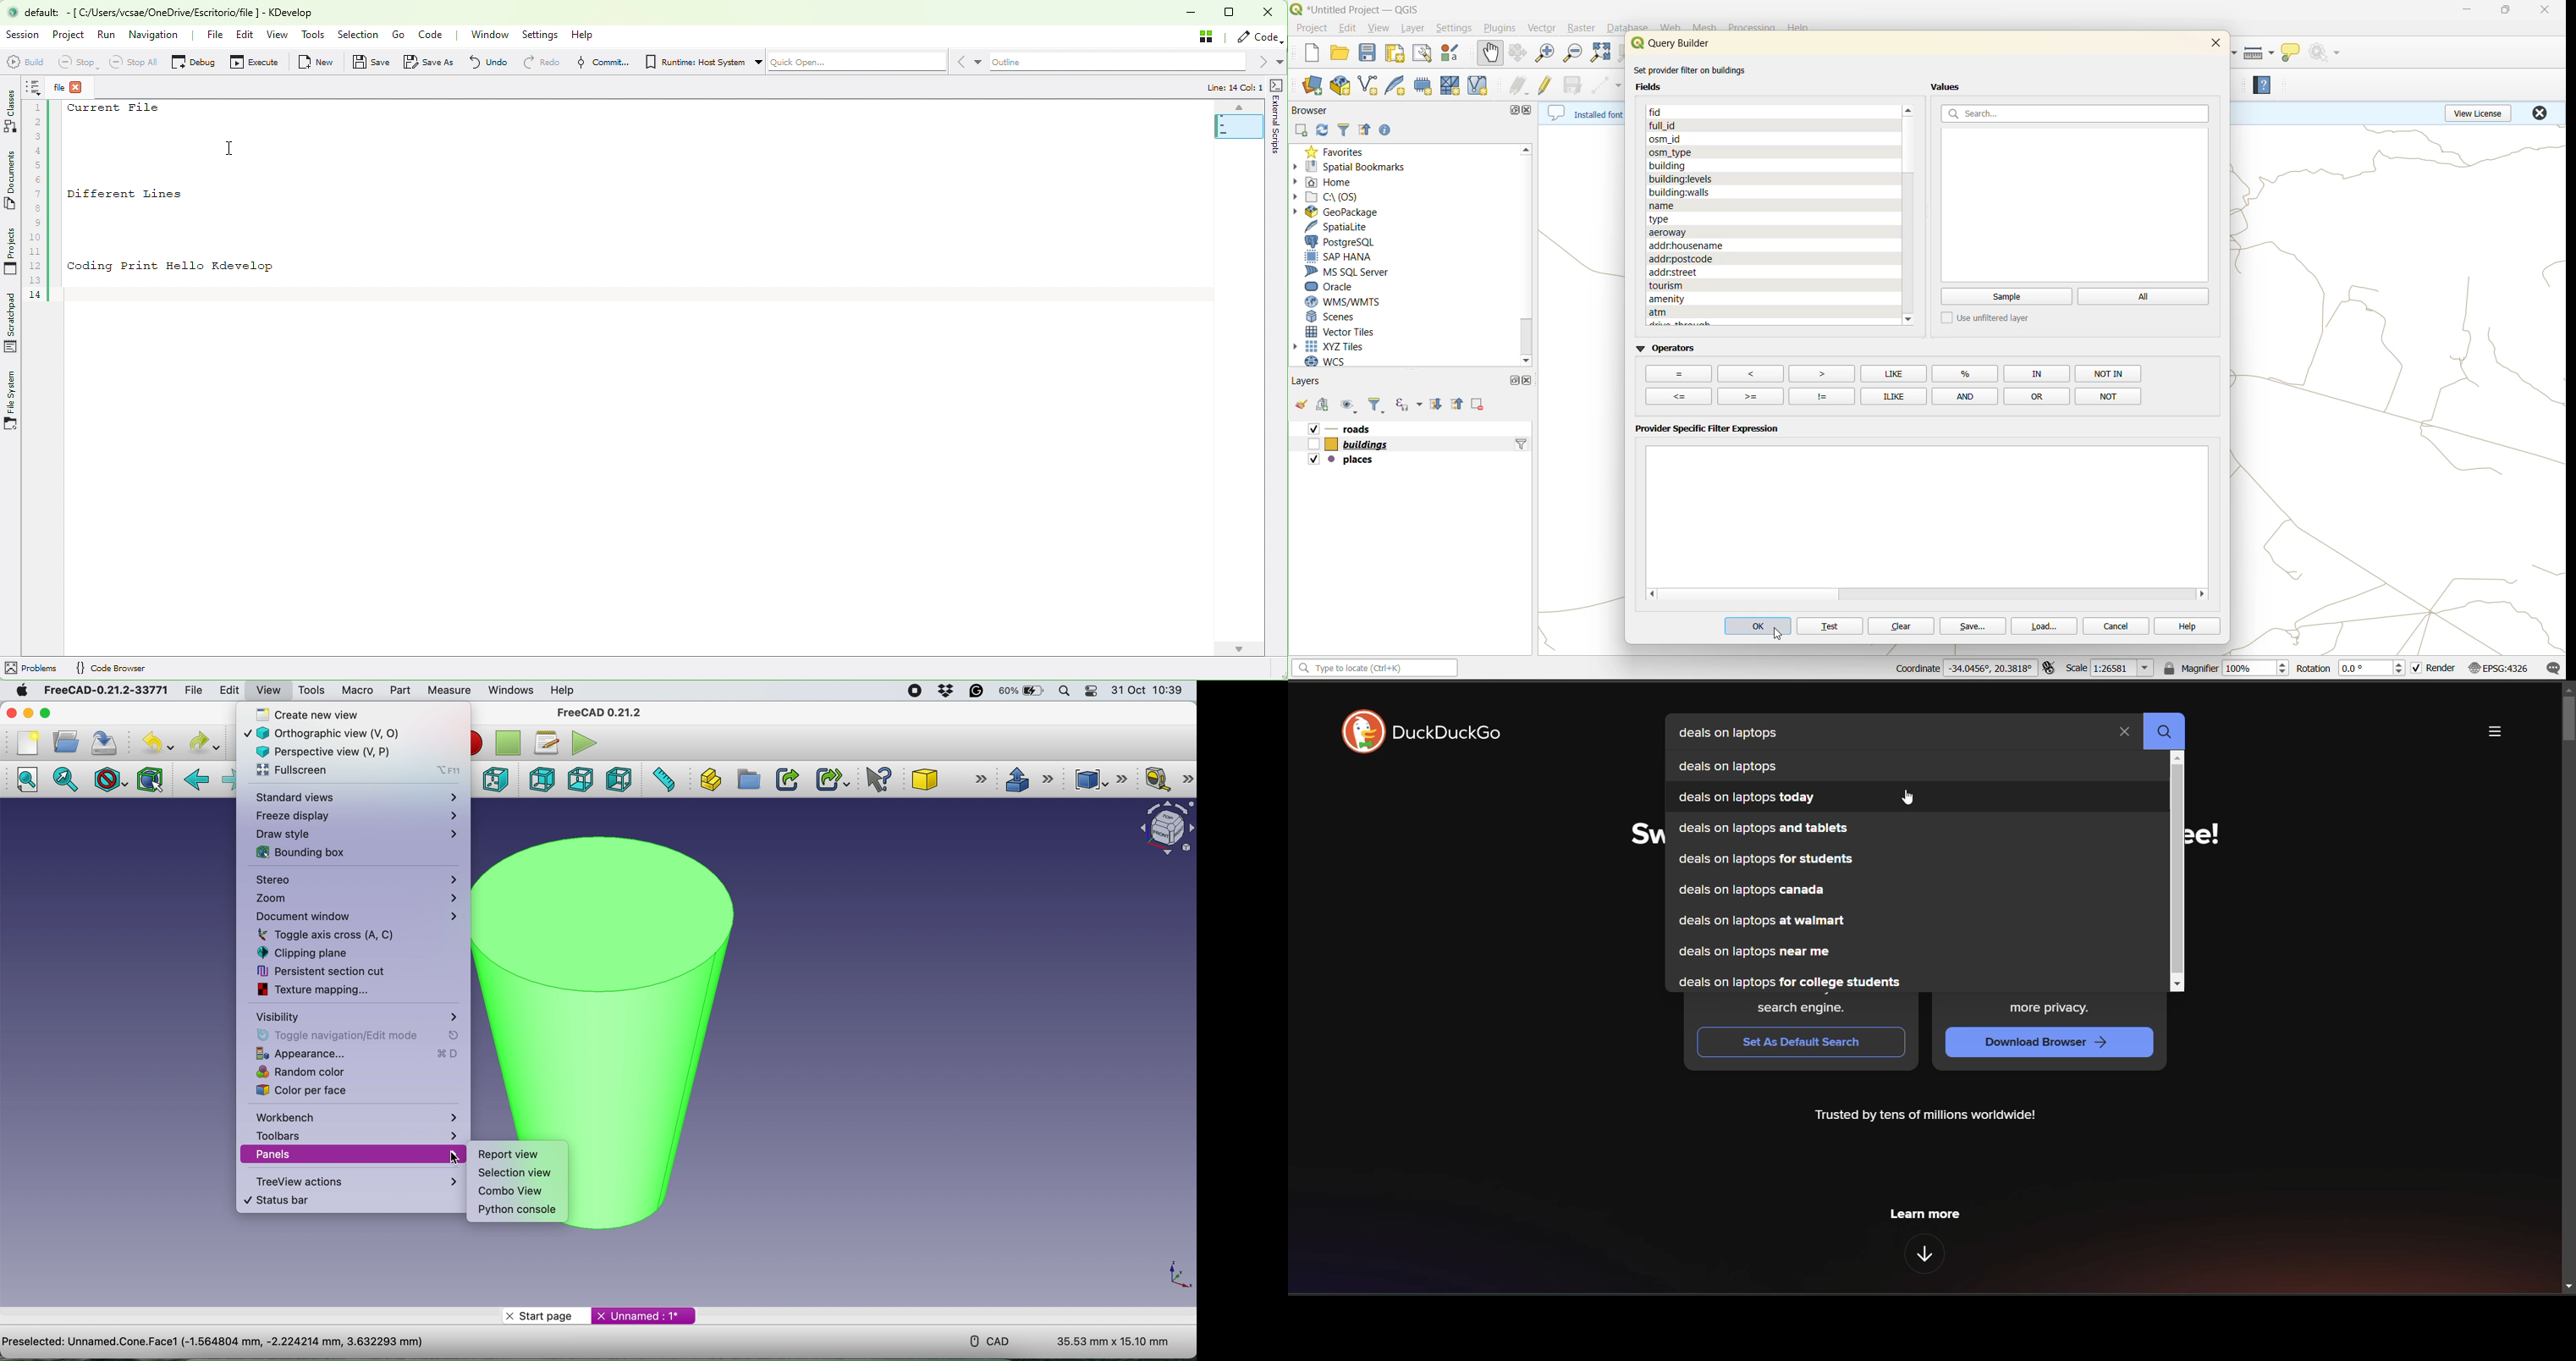  I want to click on visibility , so click(356, 1016).